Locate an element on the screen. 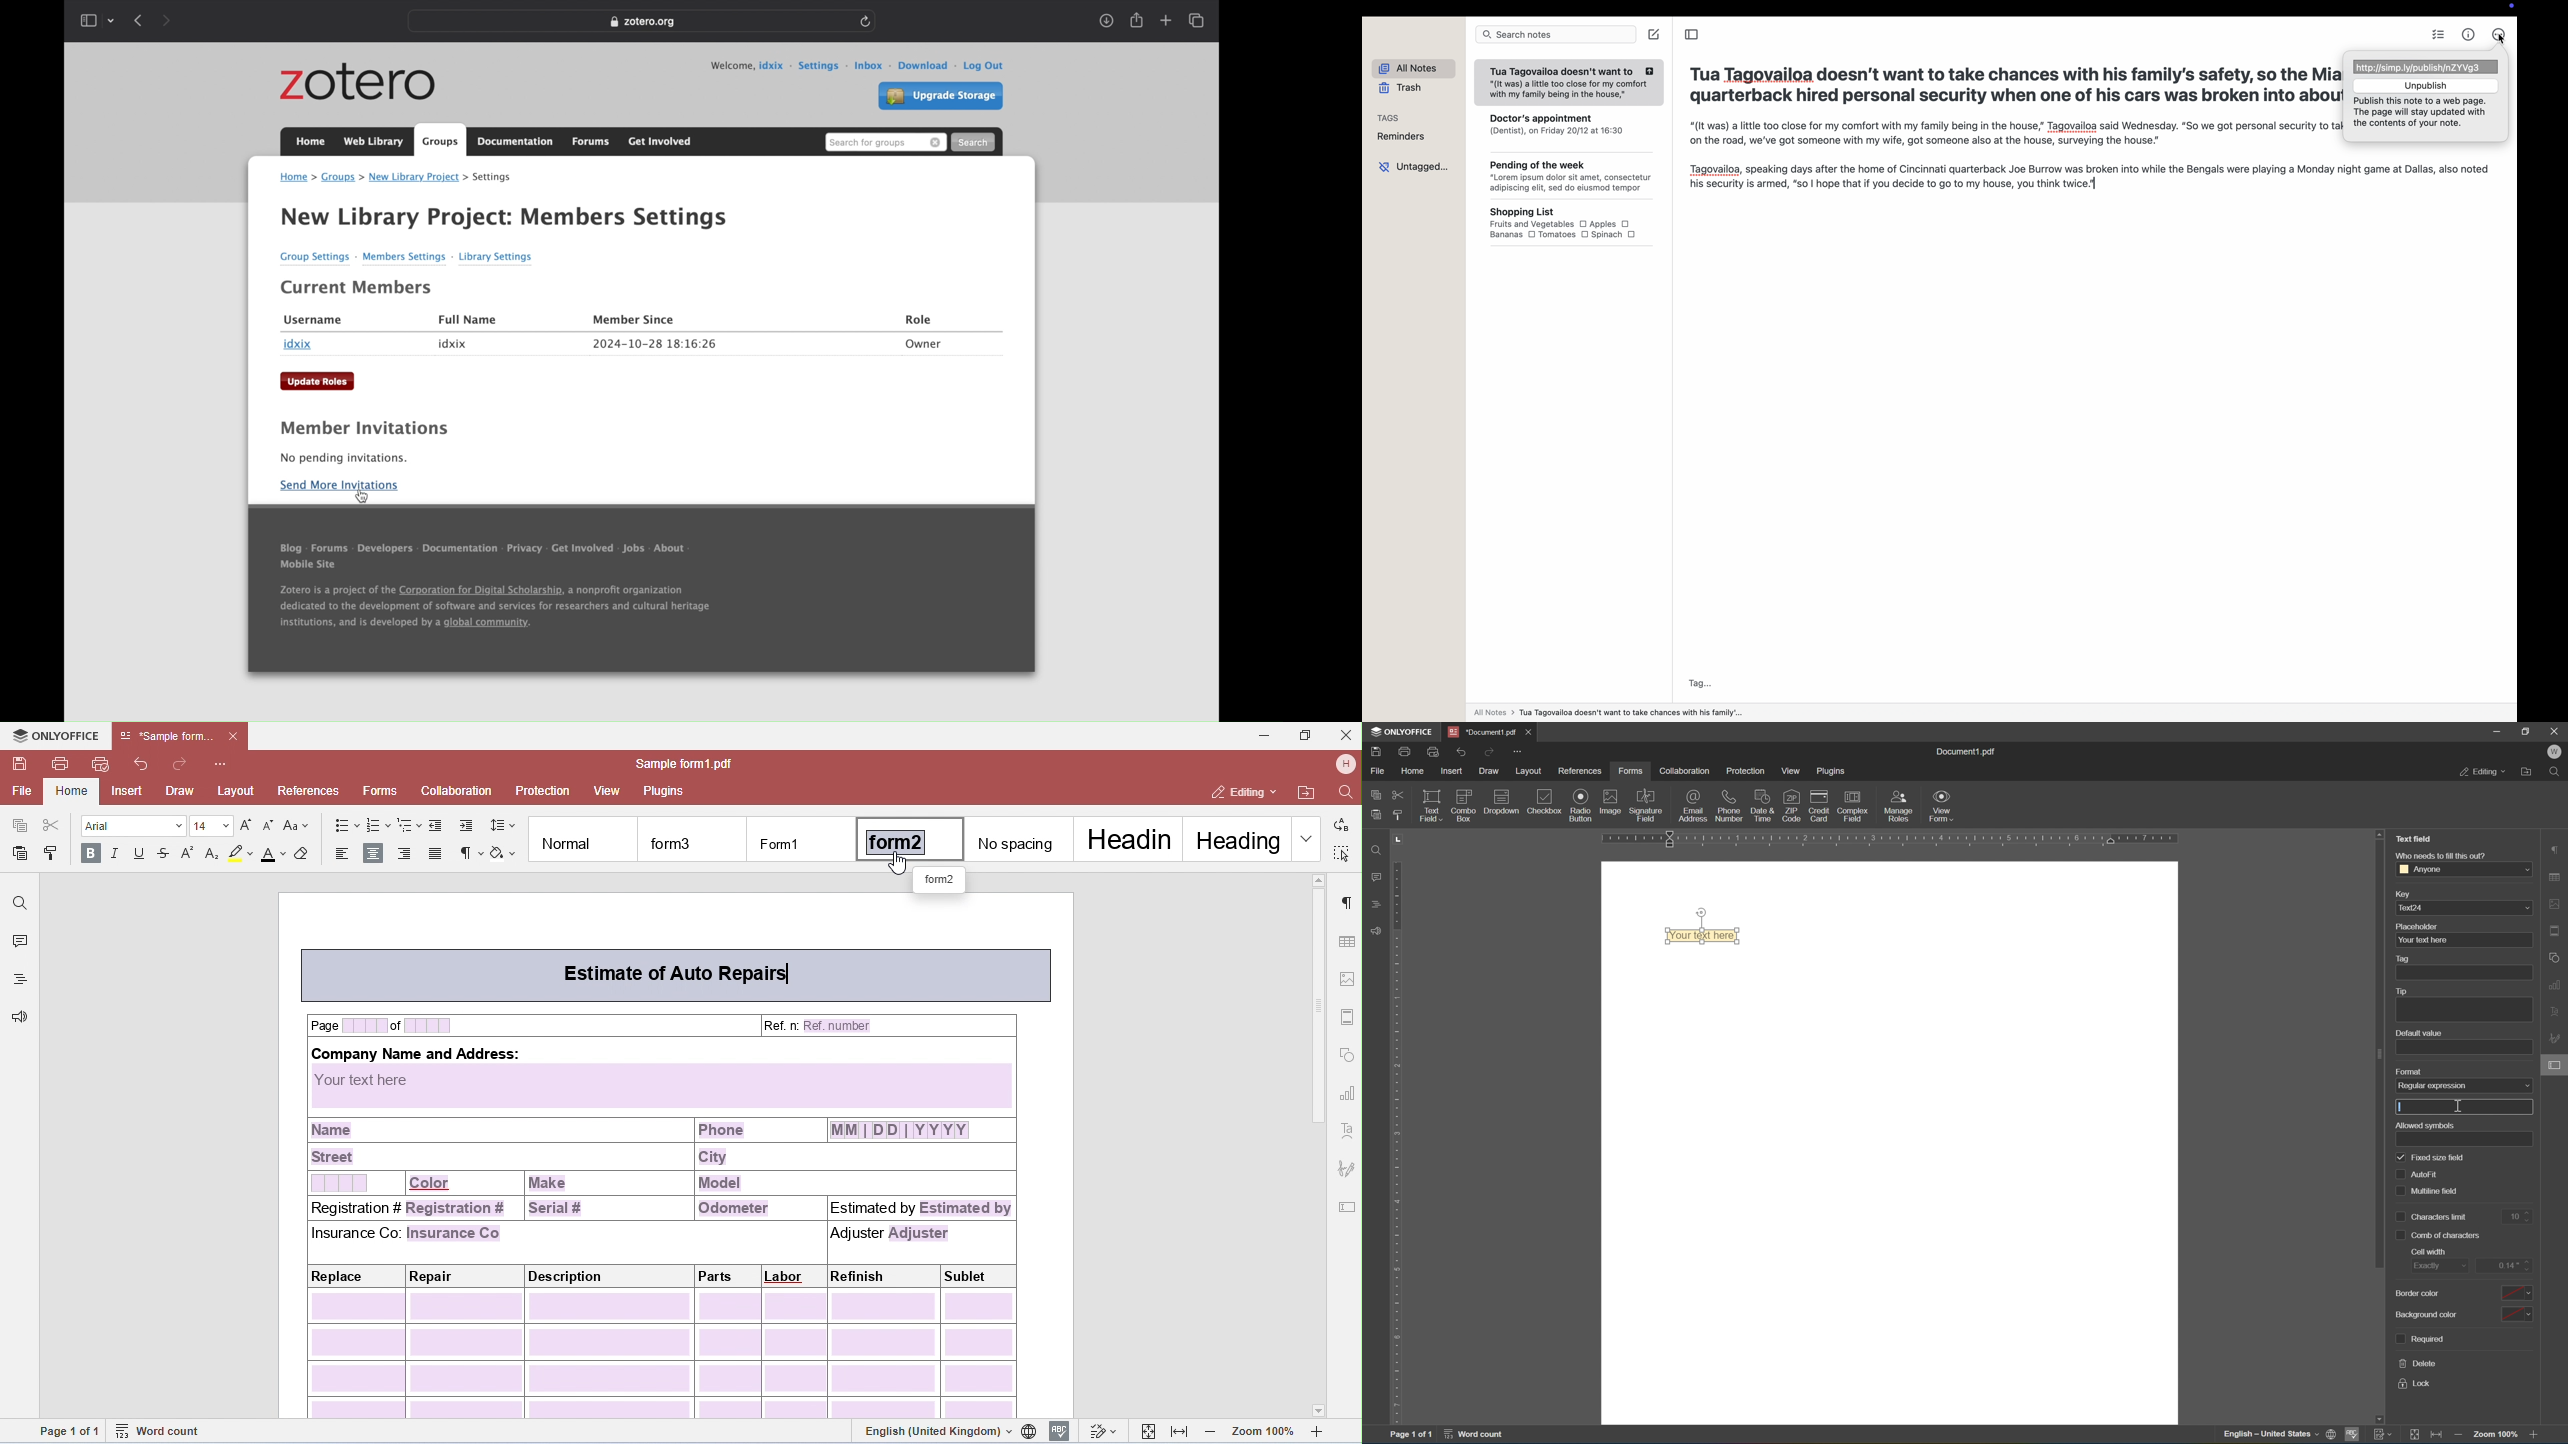 This screenshot has height=1456, width=2576. zoom out is located at coordinates (2461, 1437).